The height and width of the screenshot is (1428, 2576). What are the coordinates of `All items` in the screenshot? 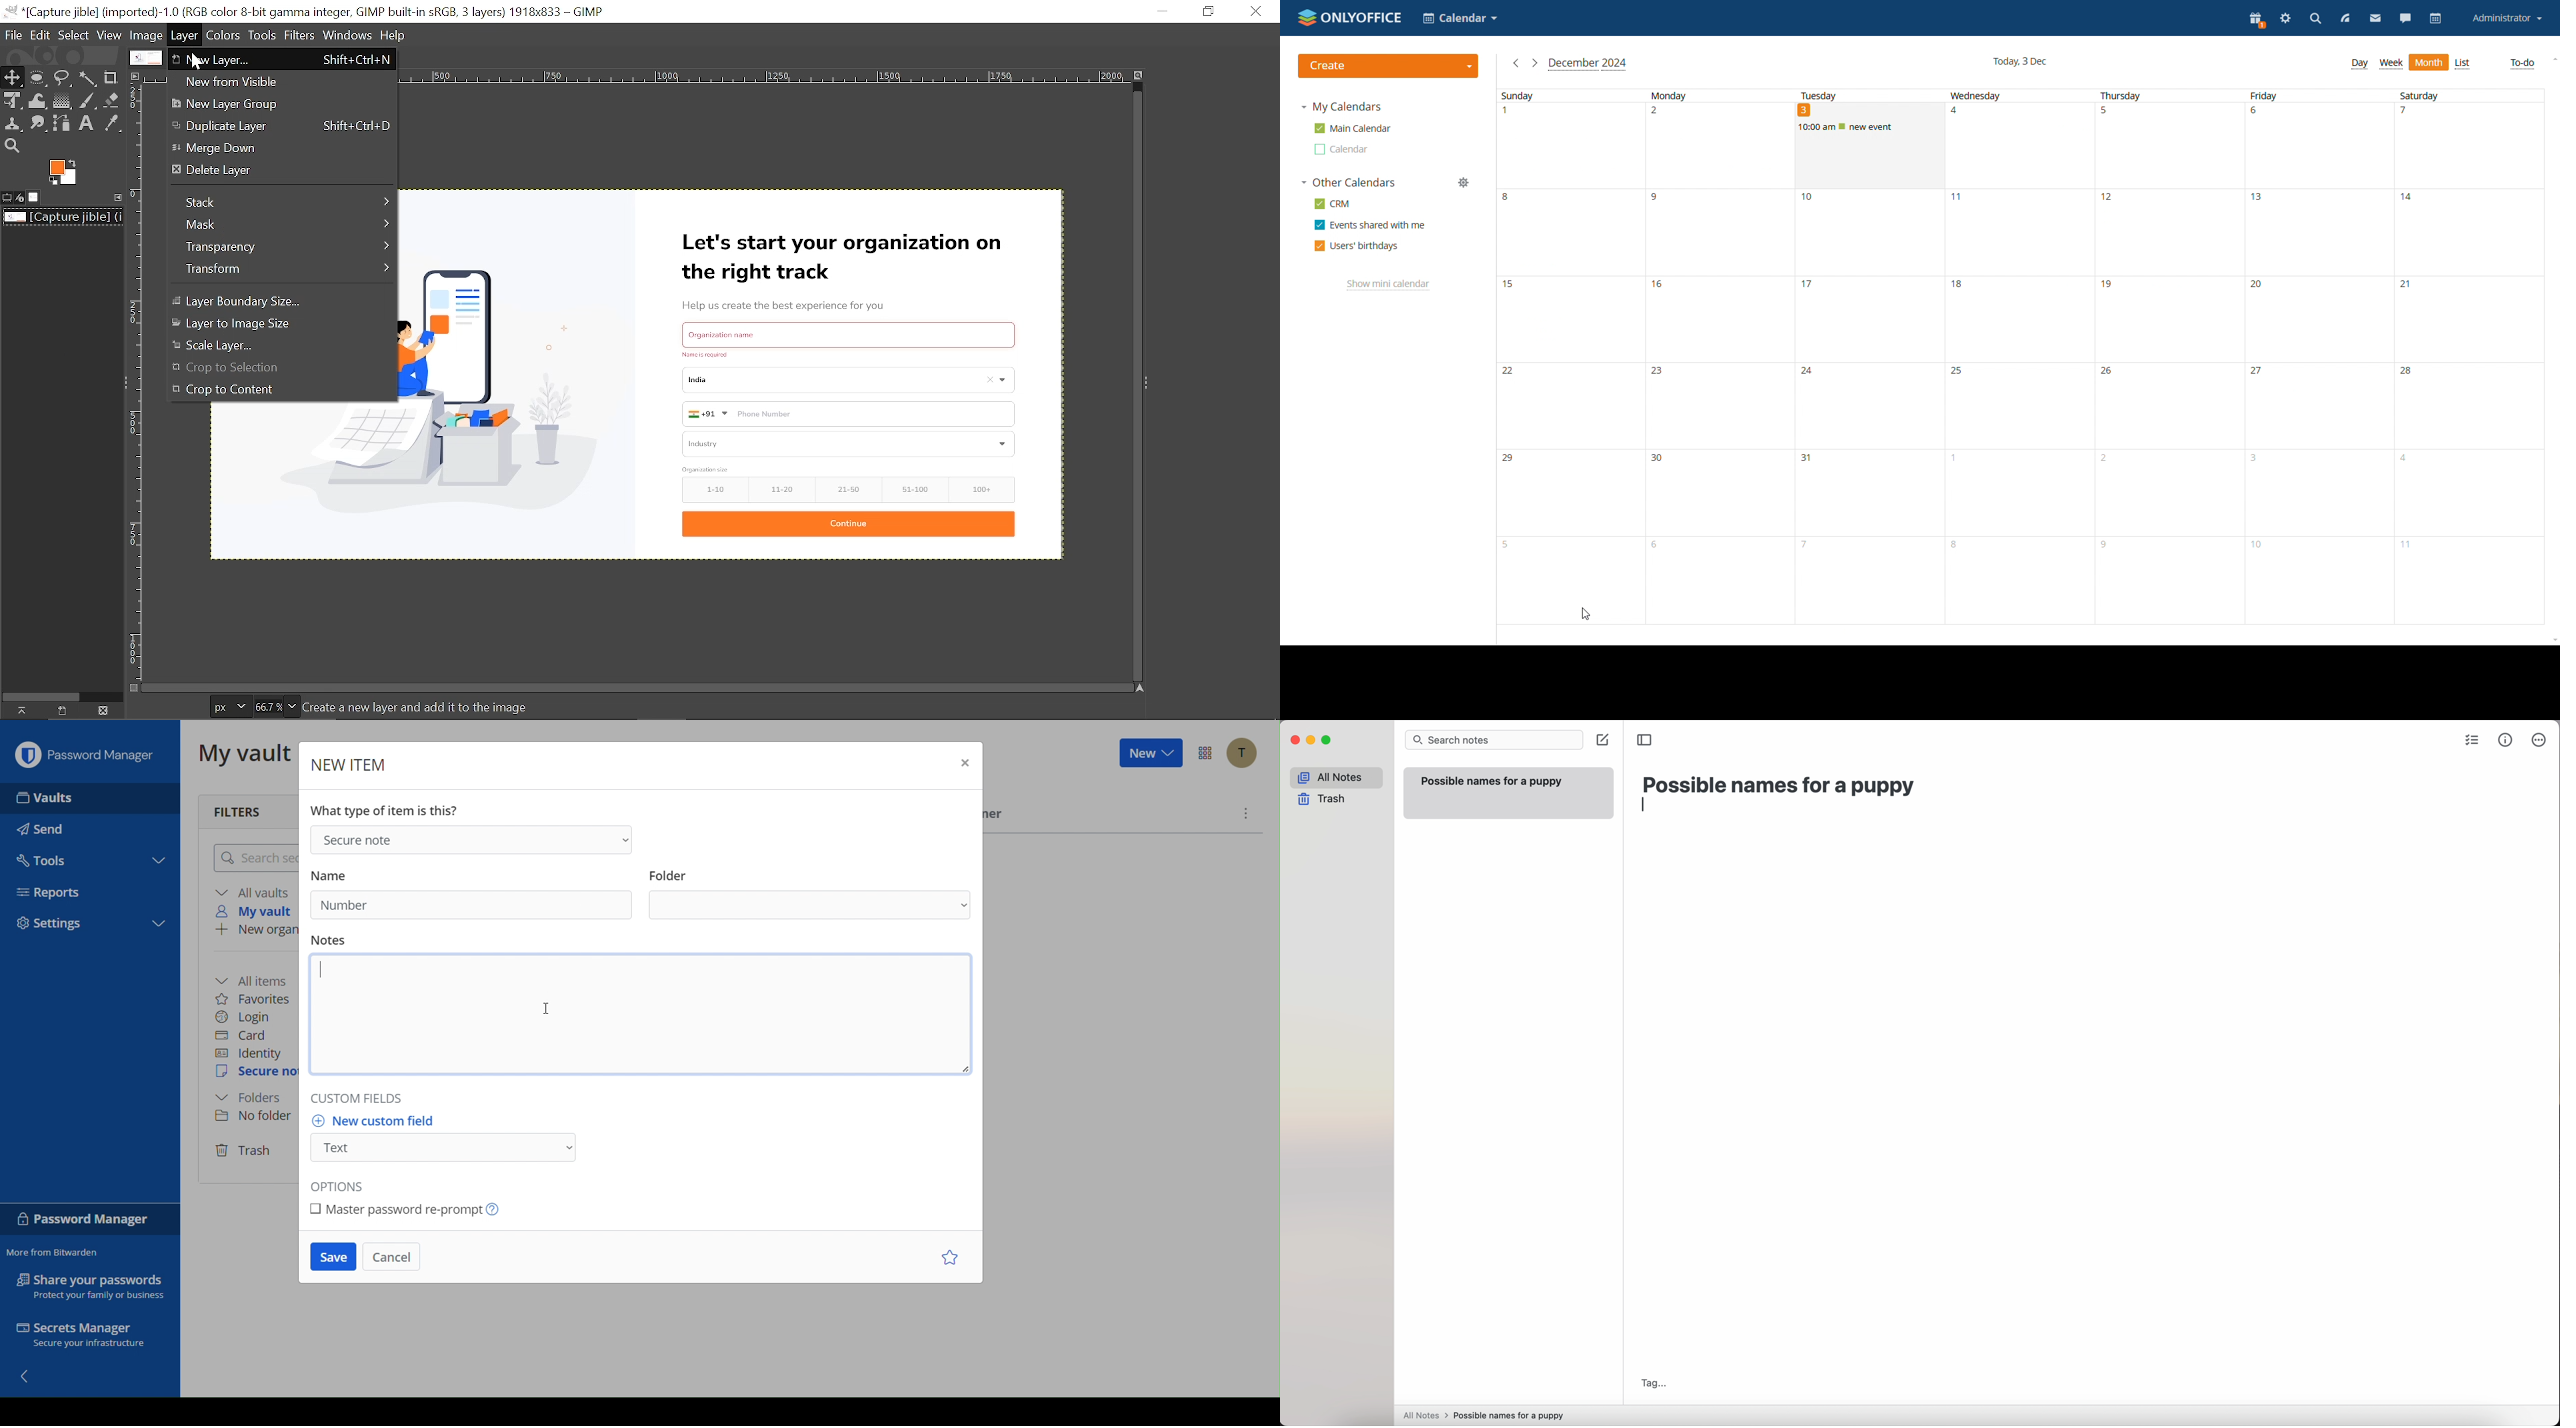 It's located at (257, 979).